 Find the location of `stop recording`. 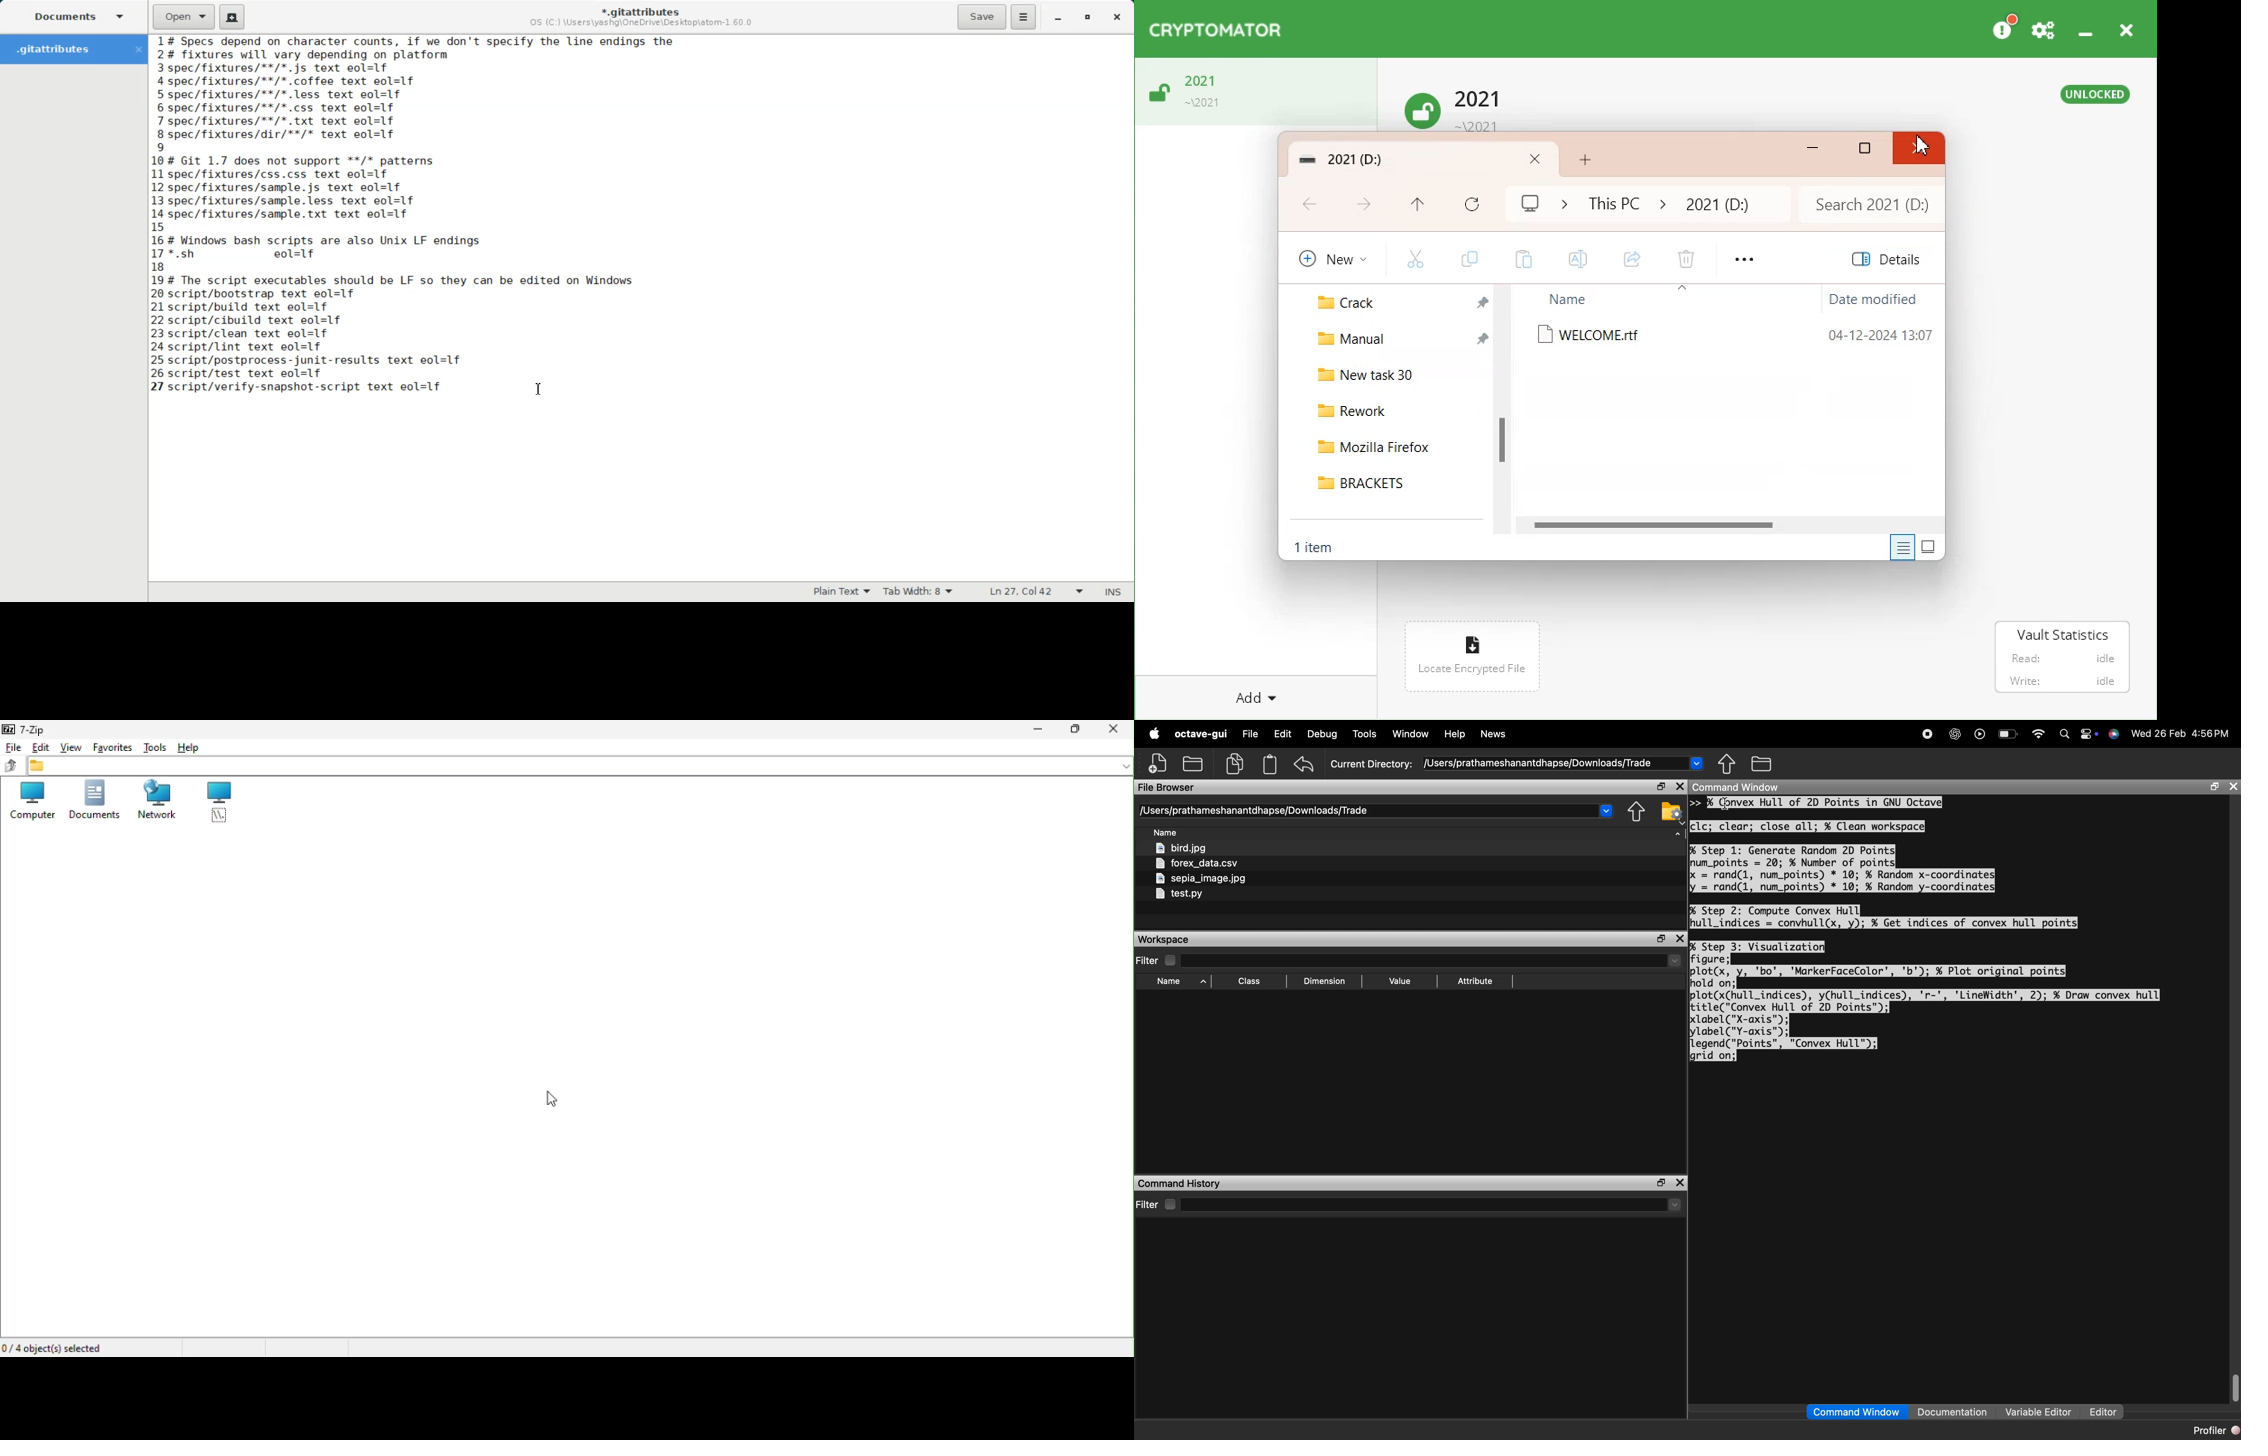

stop recording is located at coordinates (1929, 733).